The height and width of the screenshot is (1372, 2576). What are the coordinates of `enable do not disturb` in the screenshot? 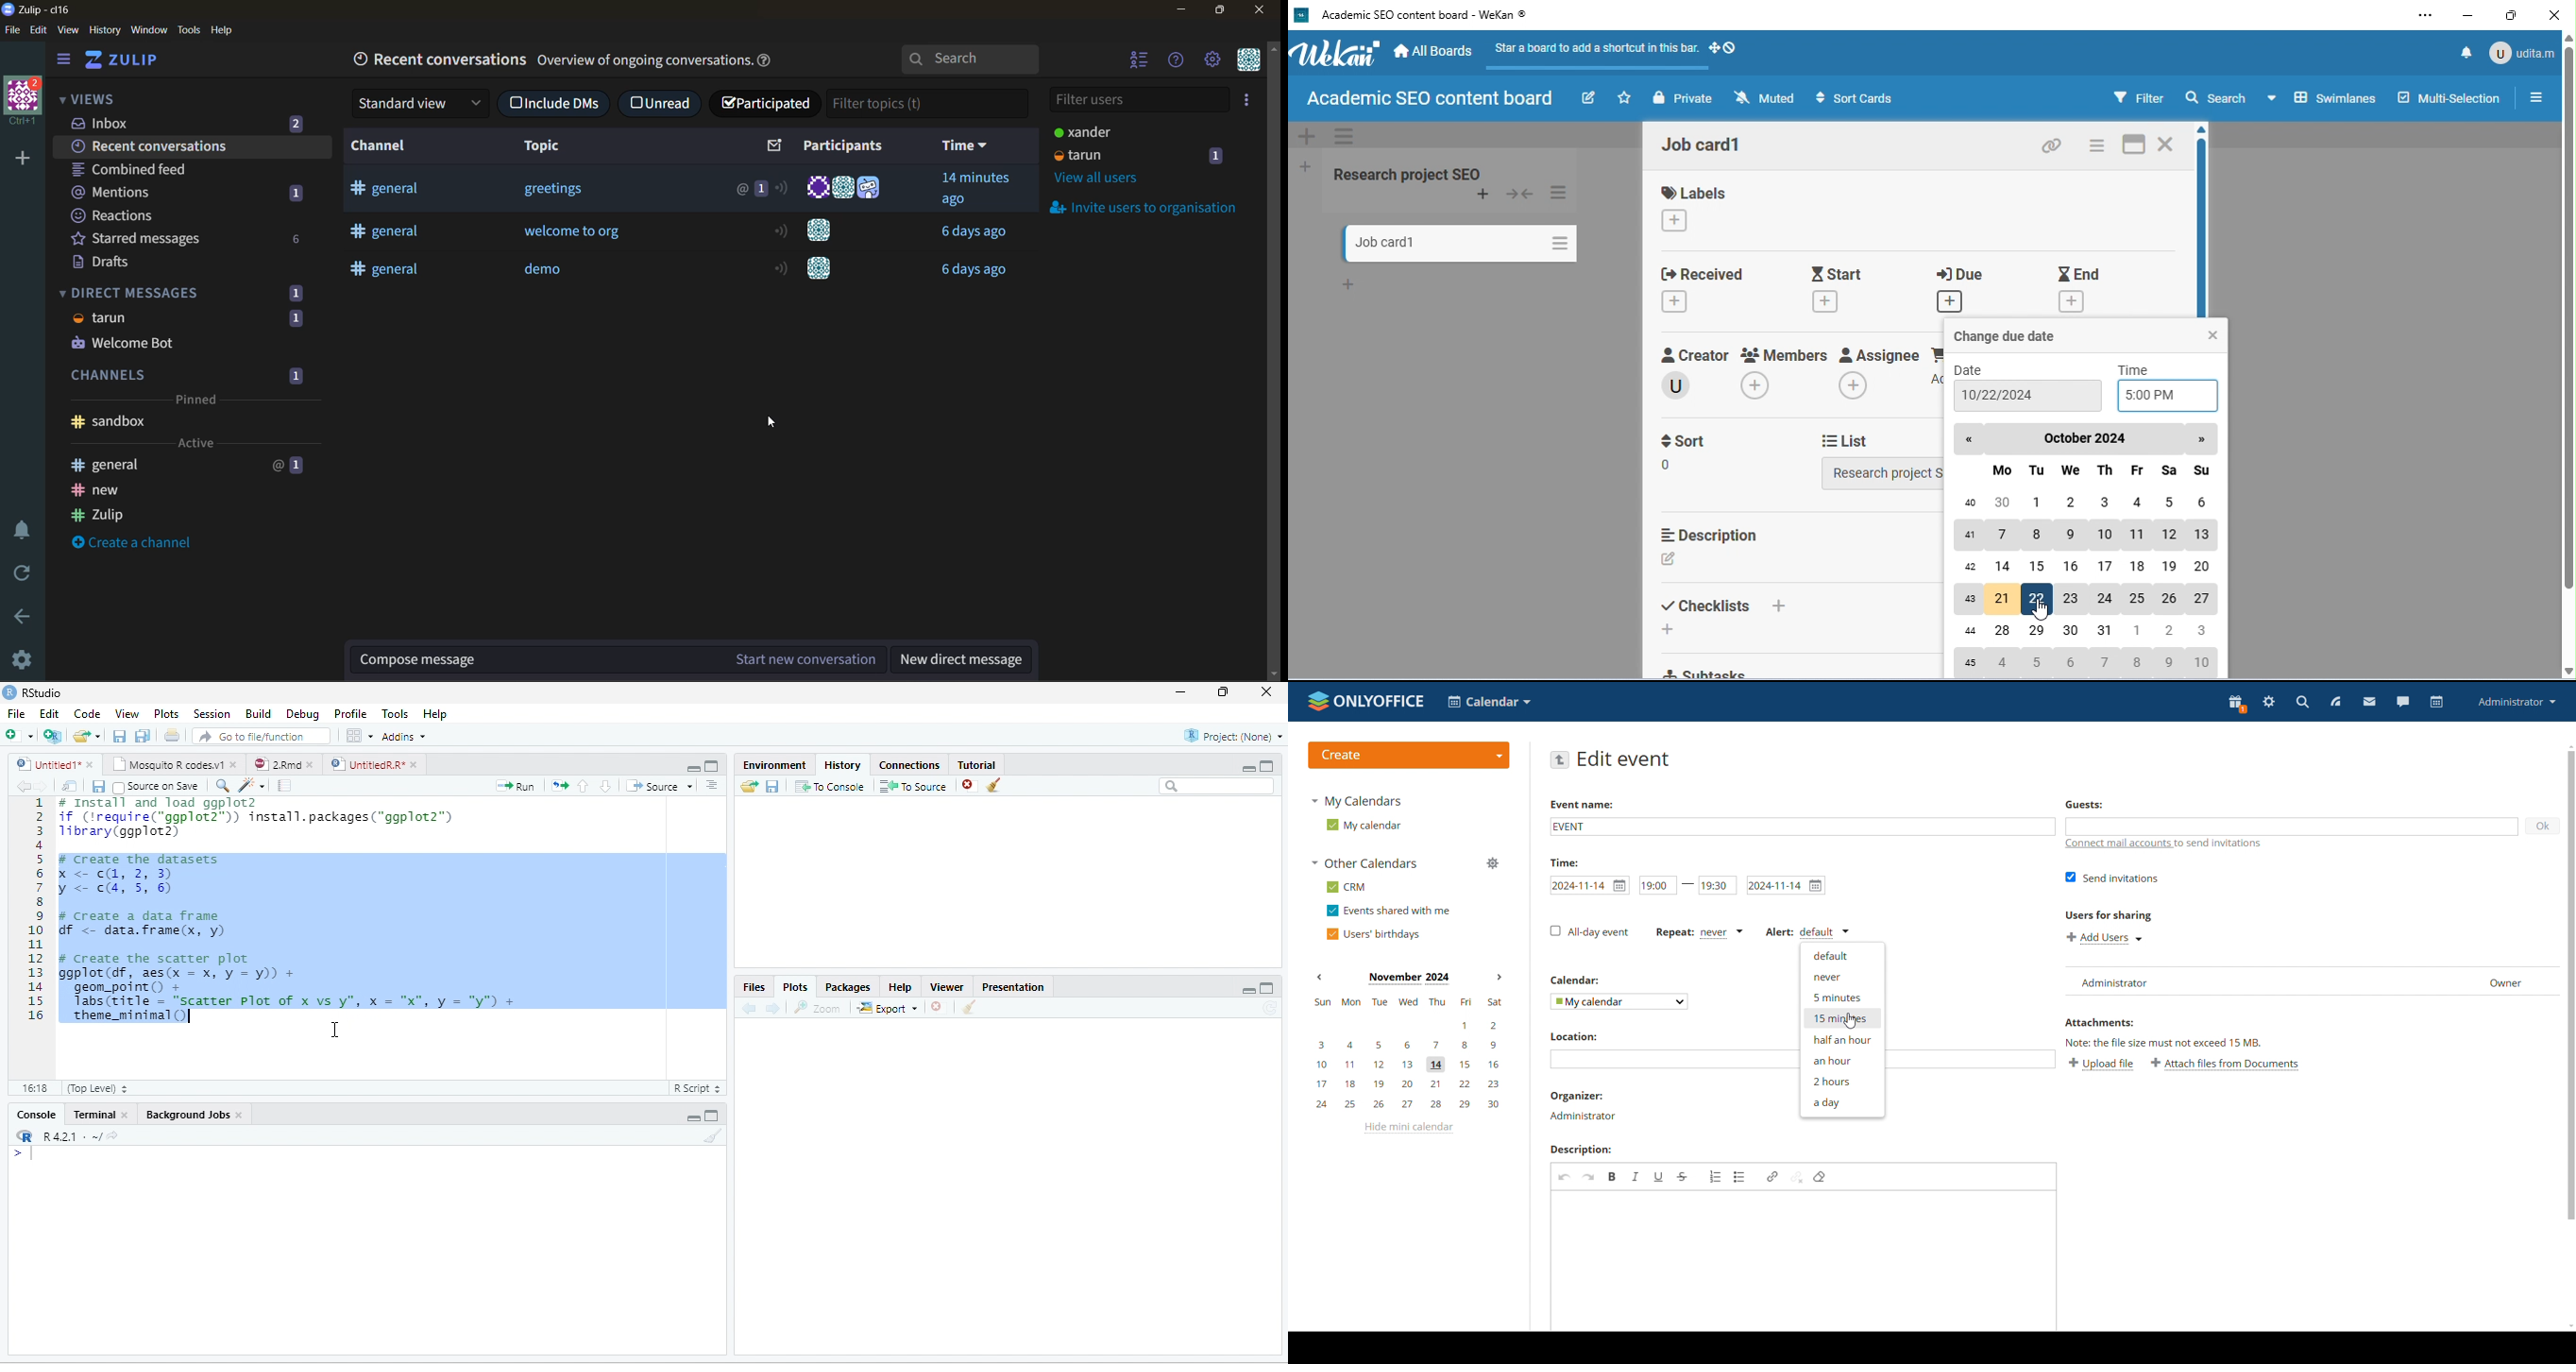 It's located at (27, 531).